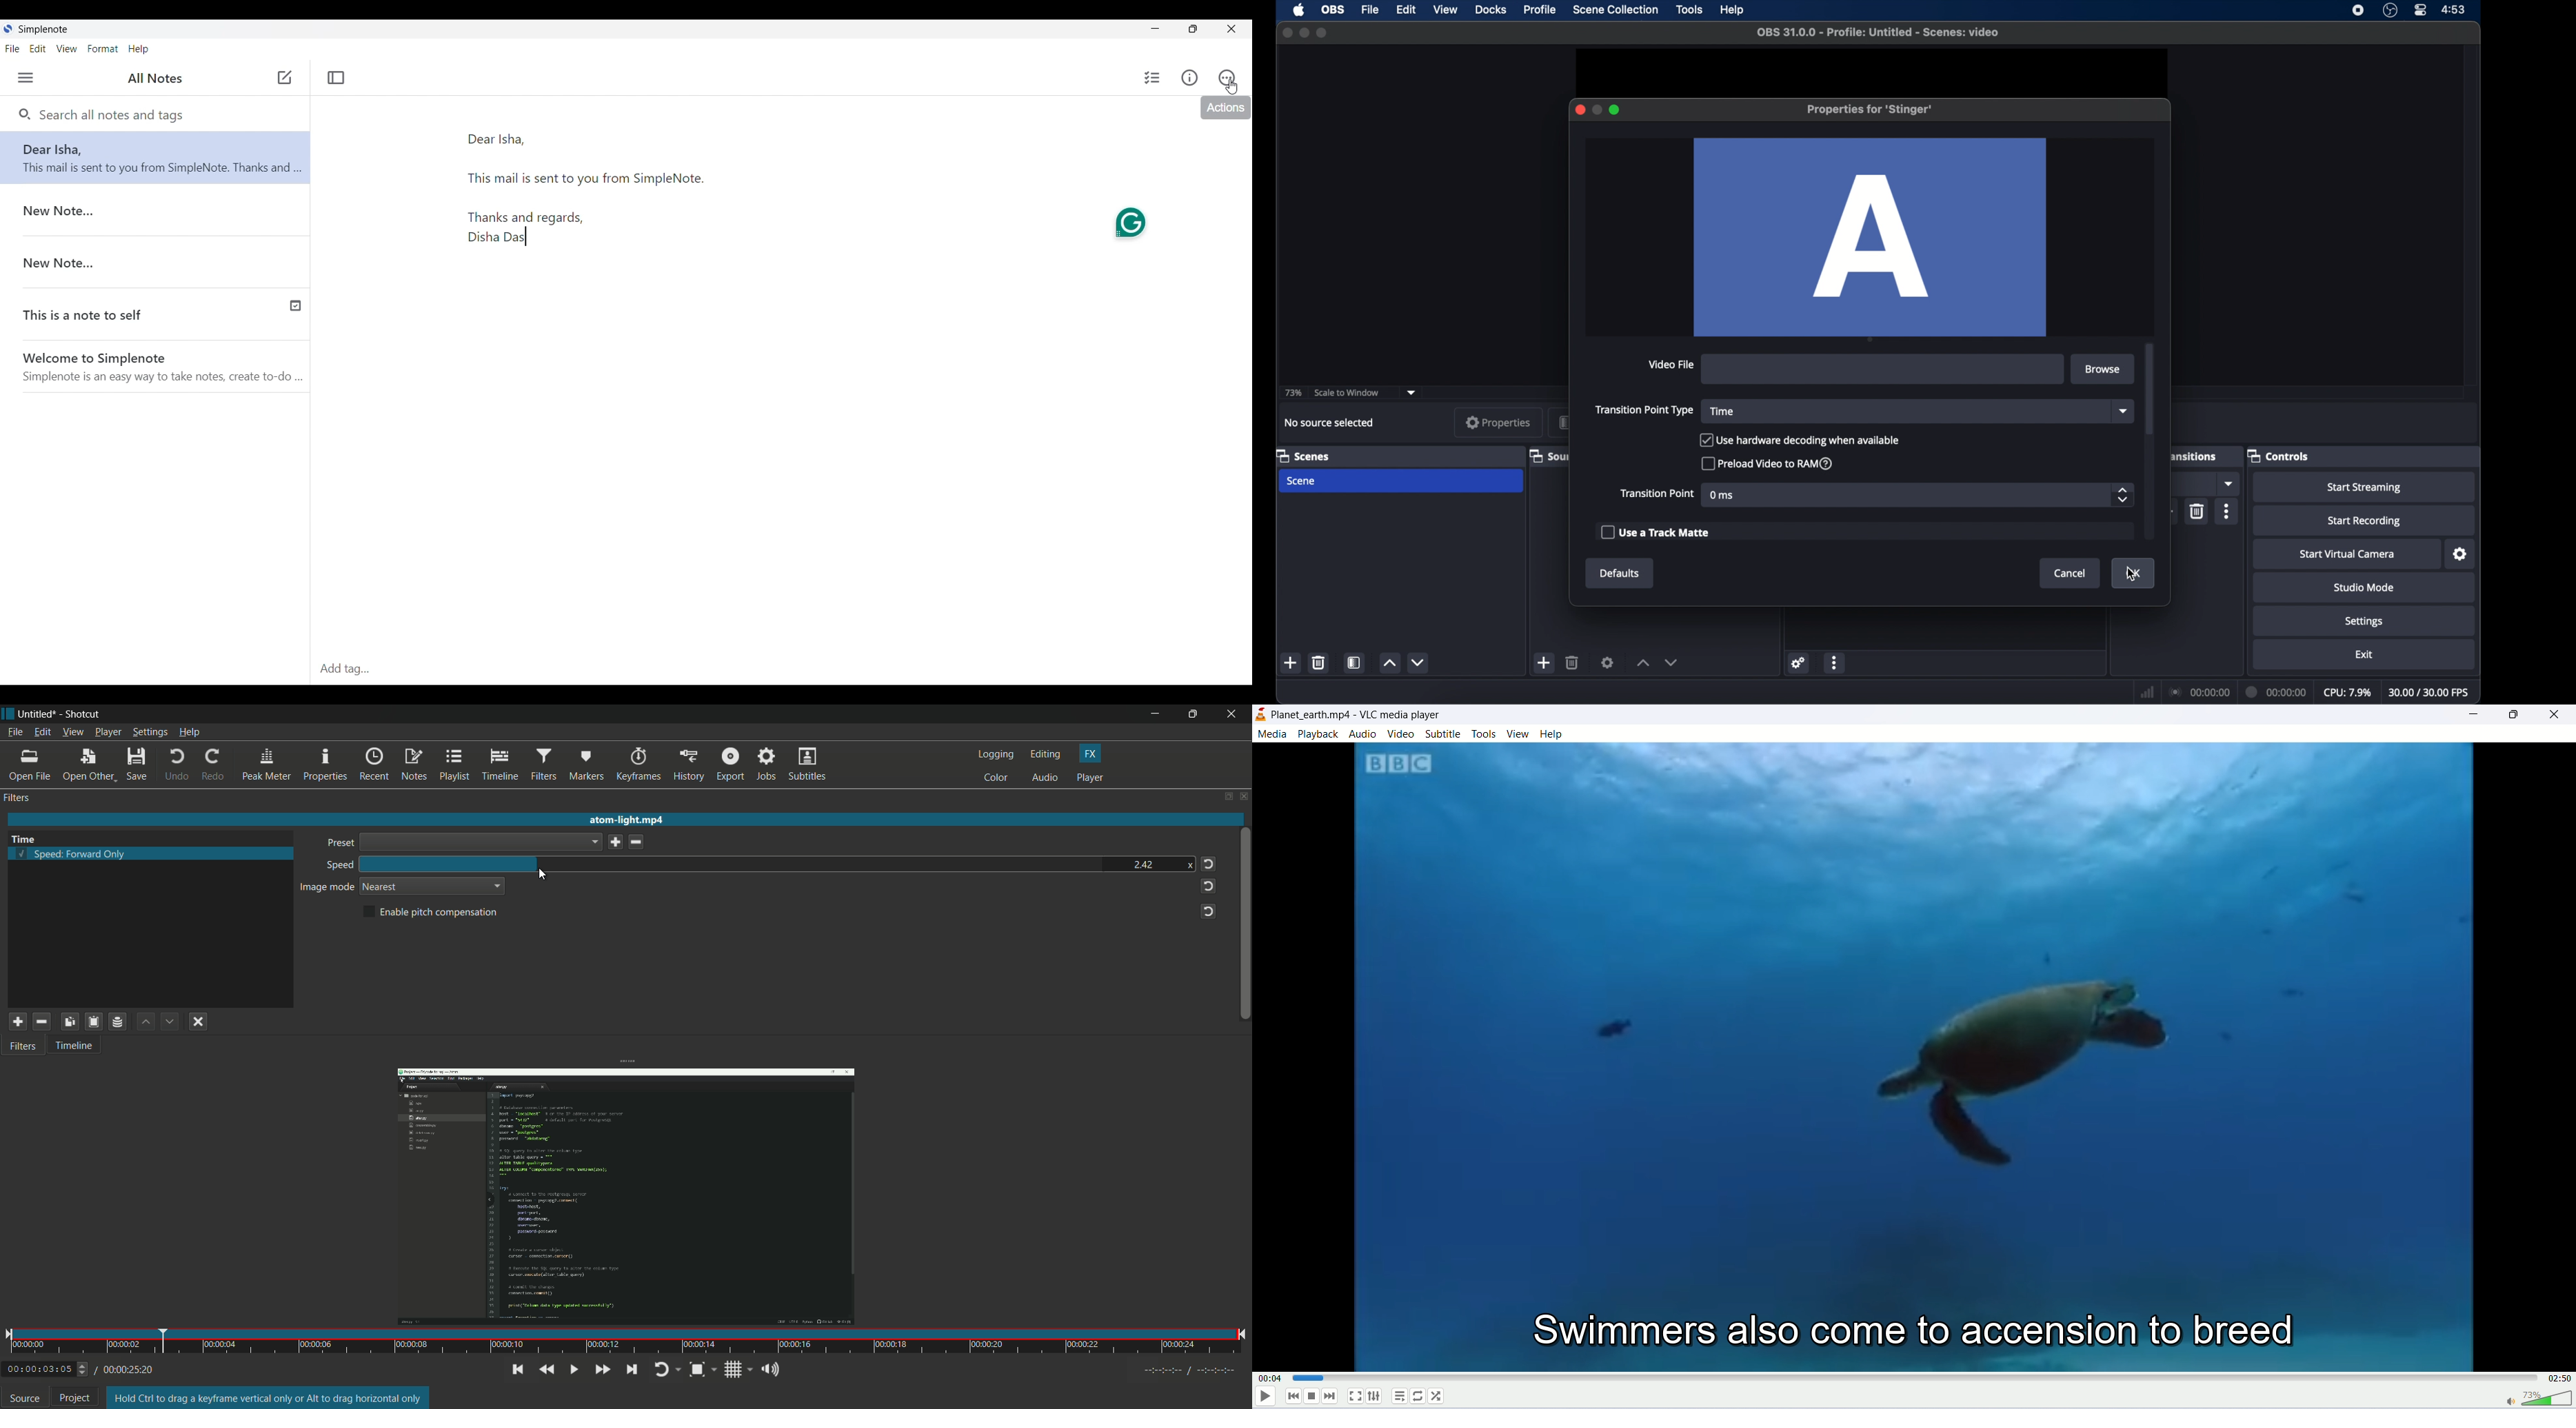  What do you see at coordinates (1245, 796) in the screenshot?
I see `close panel` at bounding box center [1245, 796].